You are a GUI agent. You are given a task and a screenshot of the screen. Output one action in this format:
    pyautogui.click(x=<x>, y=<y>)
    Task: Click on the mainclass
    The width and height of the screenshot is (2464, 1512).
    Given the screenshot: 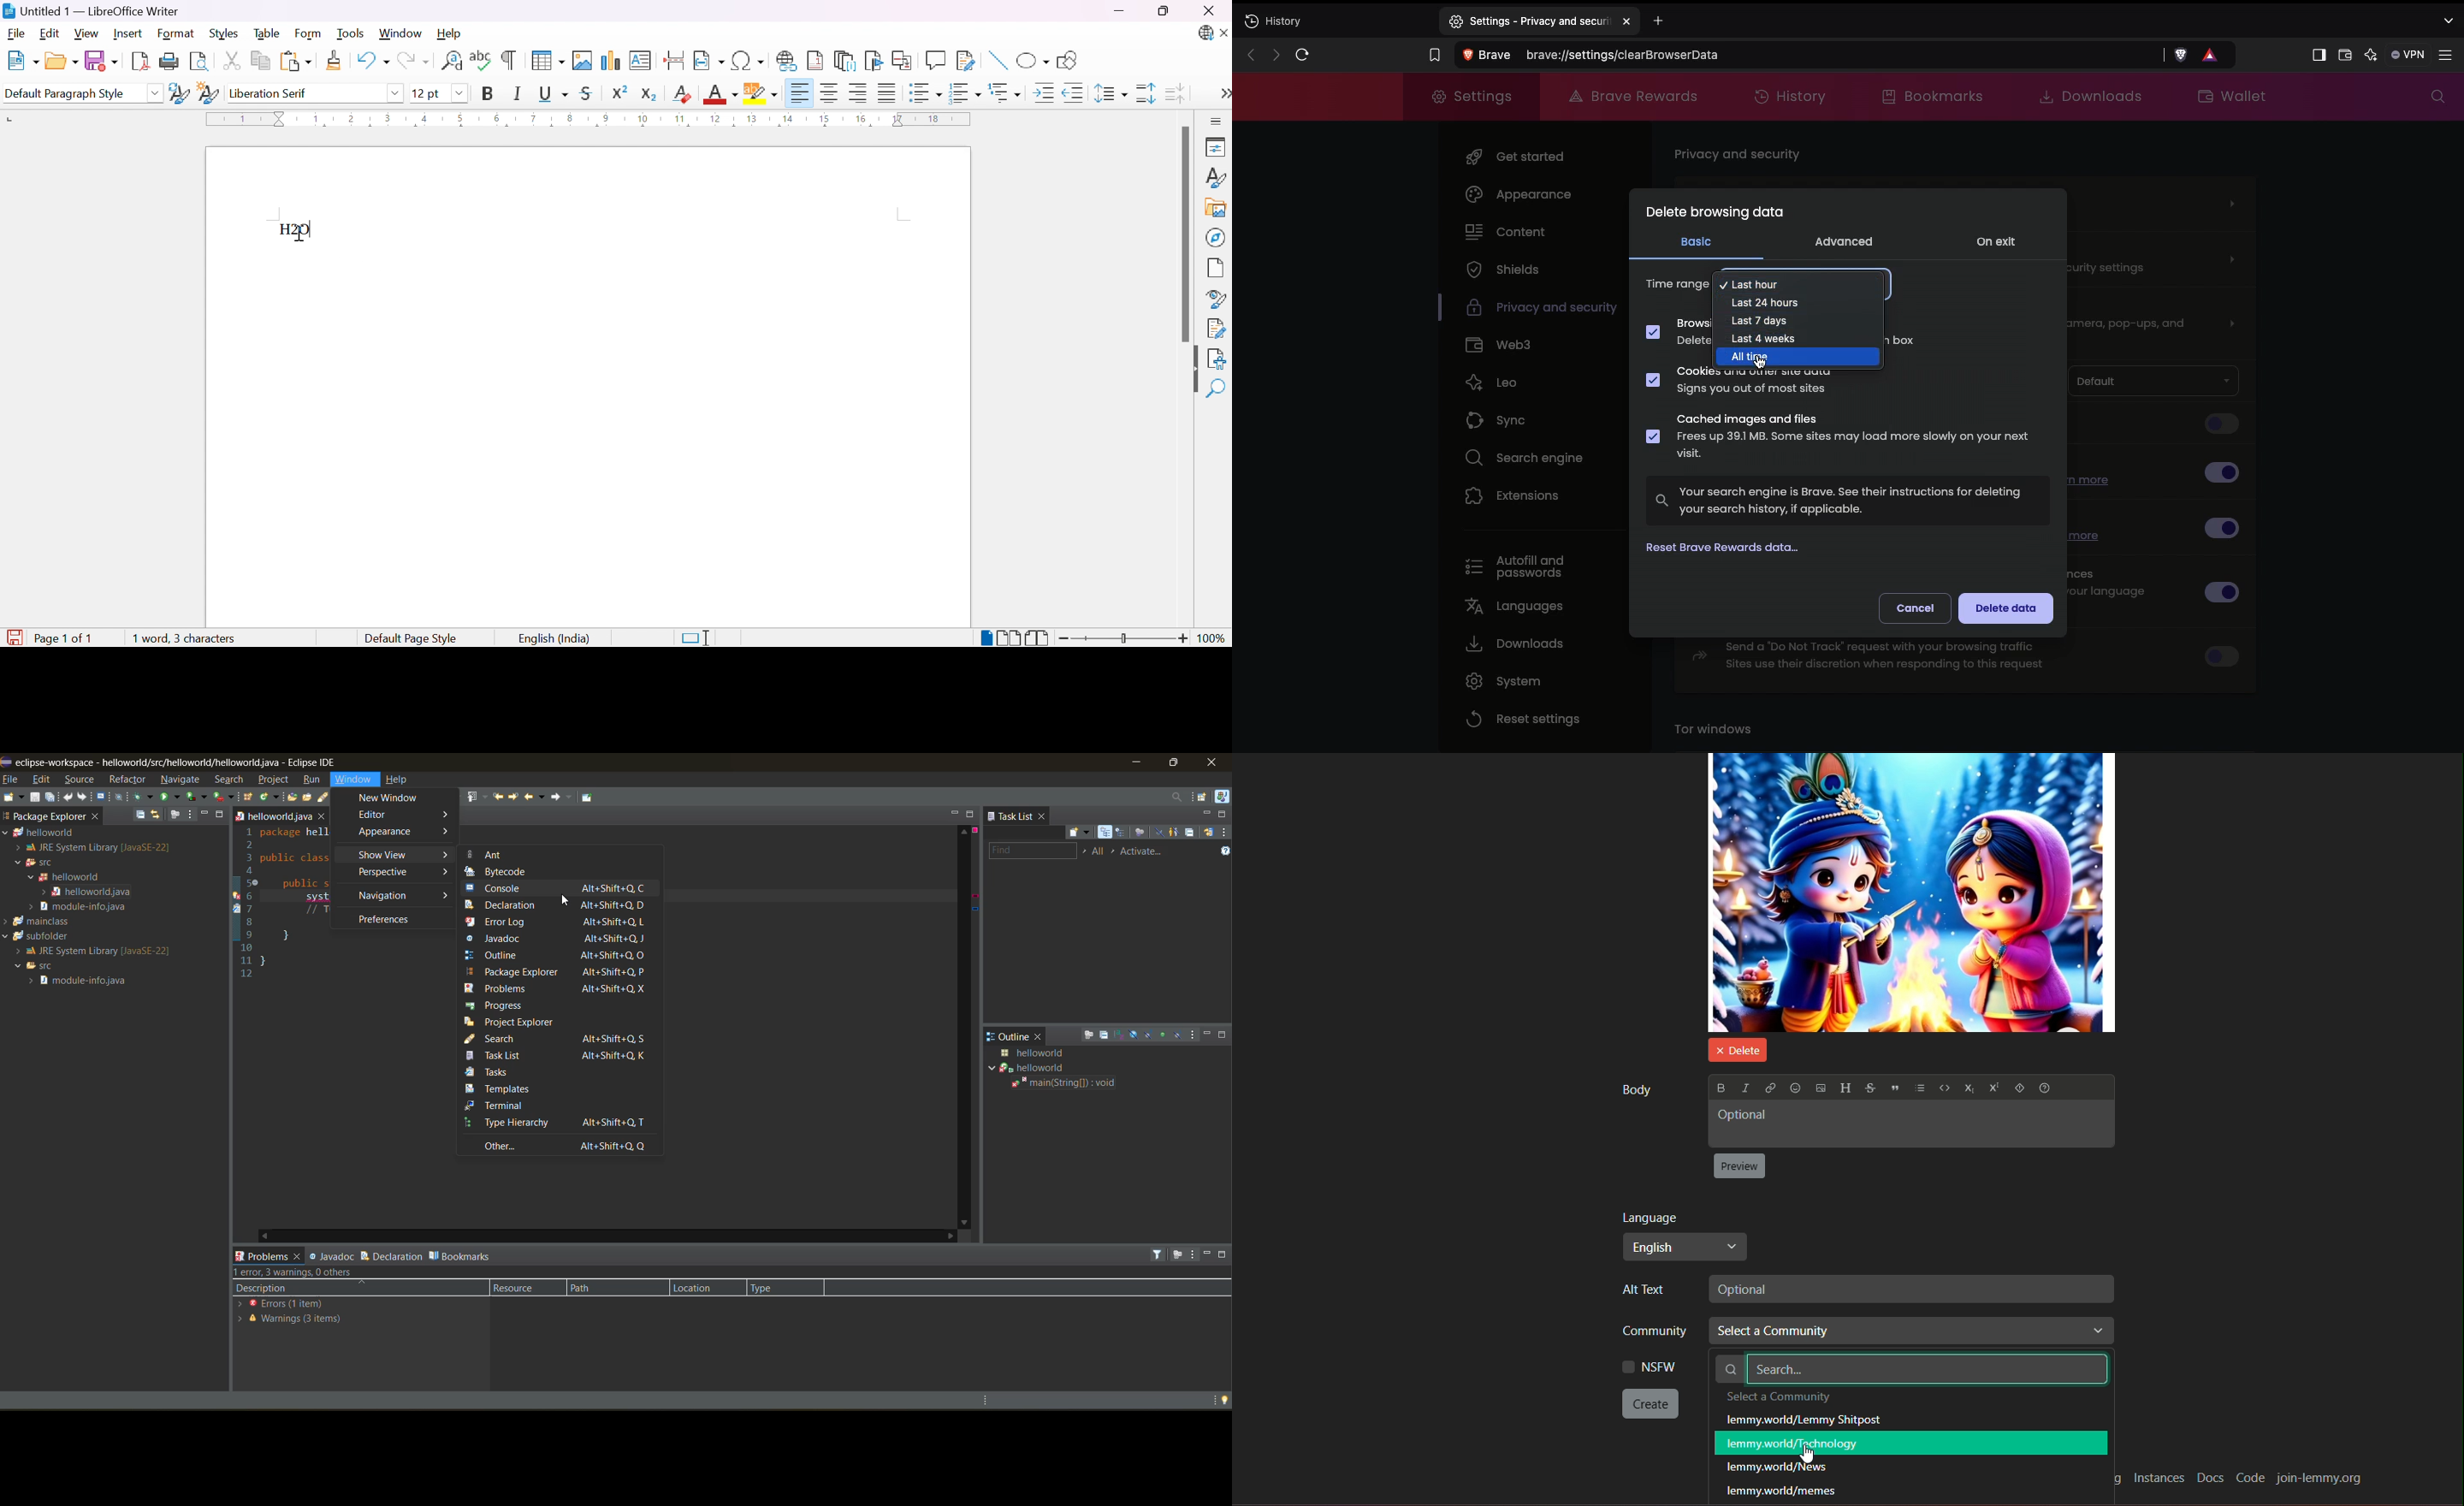 What is the action you would take?
    pyautogui.click(x=58, y=922)
    